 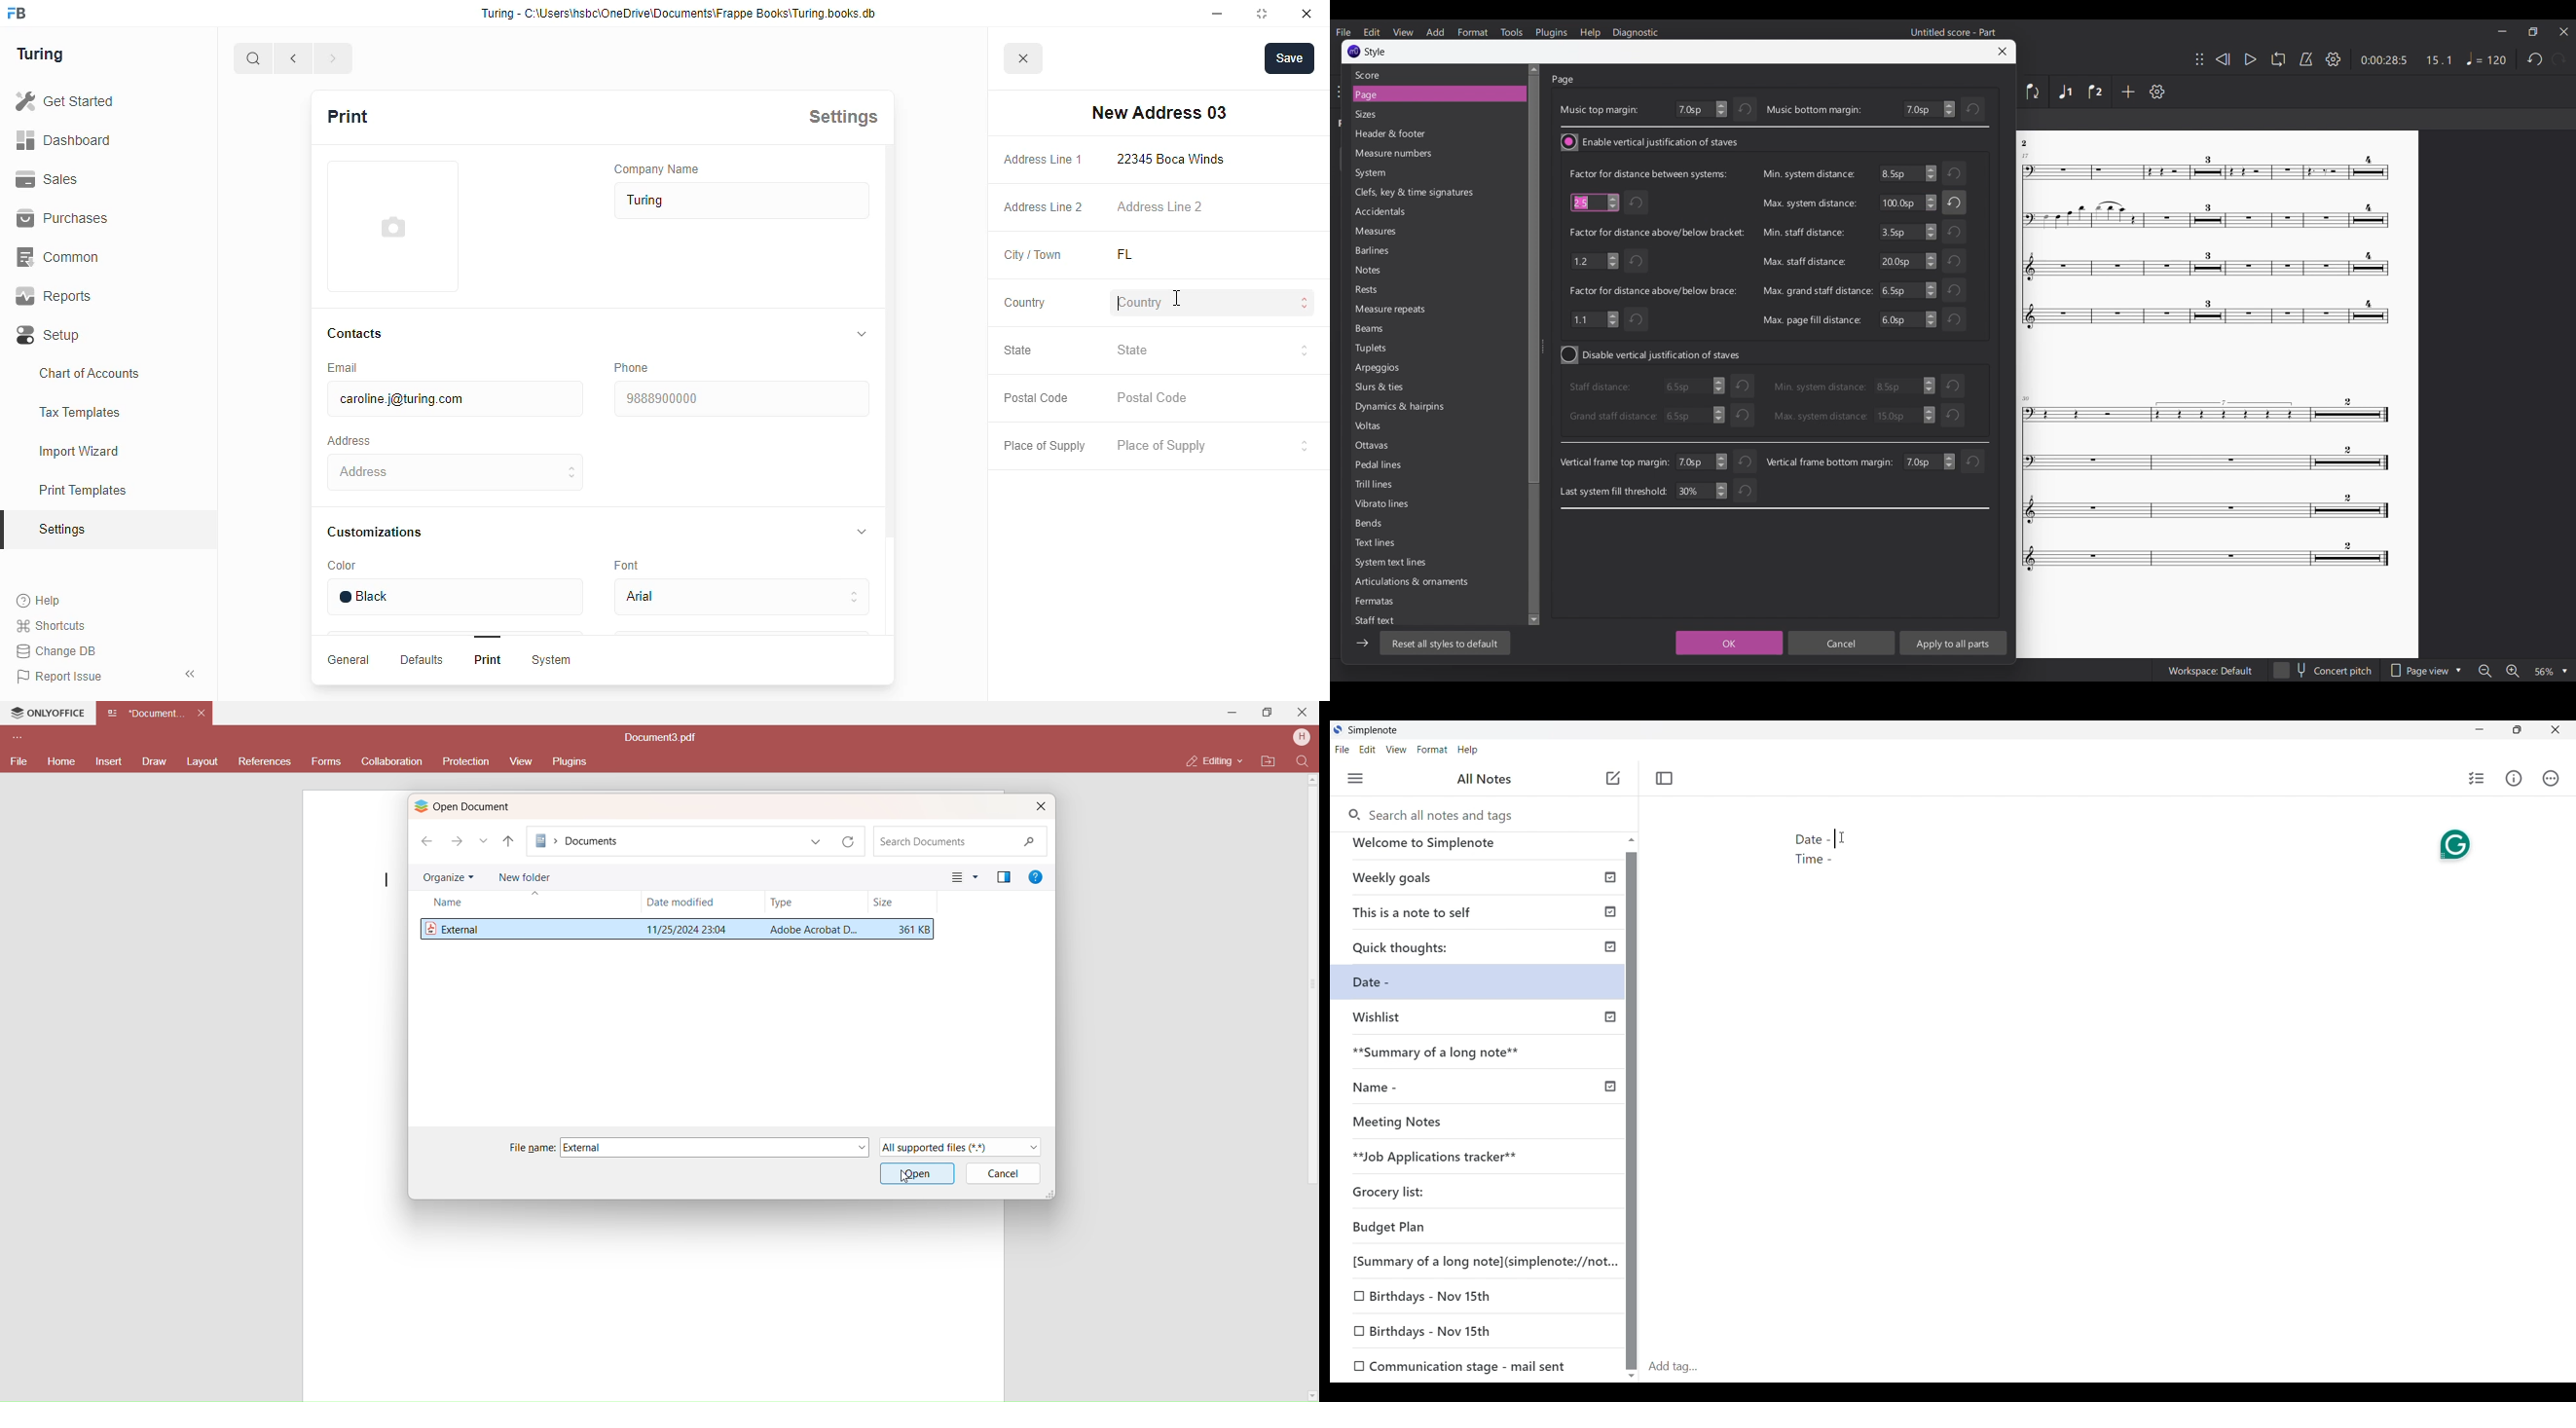 What do you see at coordinates (1400, 506) in the screenshot?
I see `Vibrato lines` at bounding box center [1400, 506].